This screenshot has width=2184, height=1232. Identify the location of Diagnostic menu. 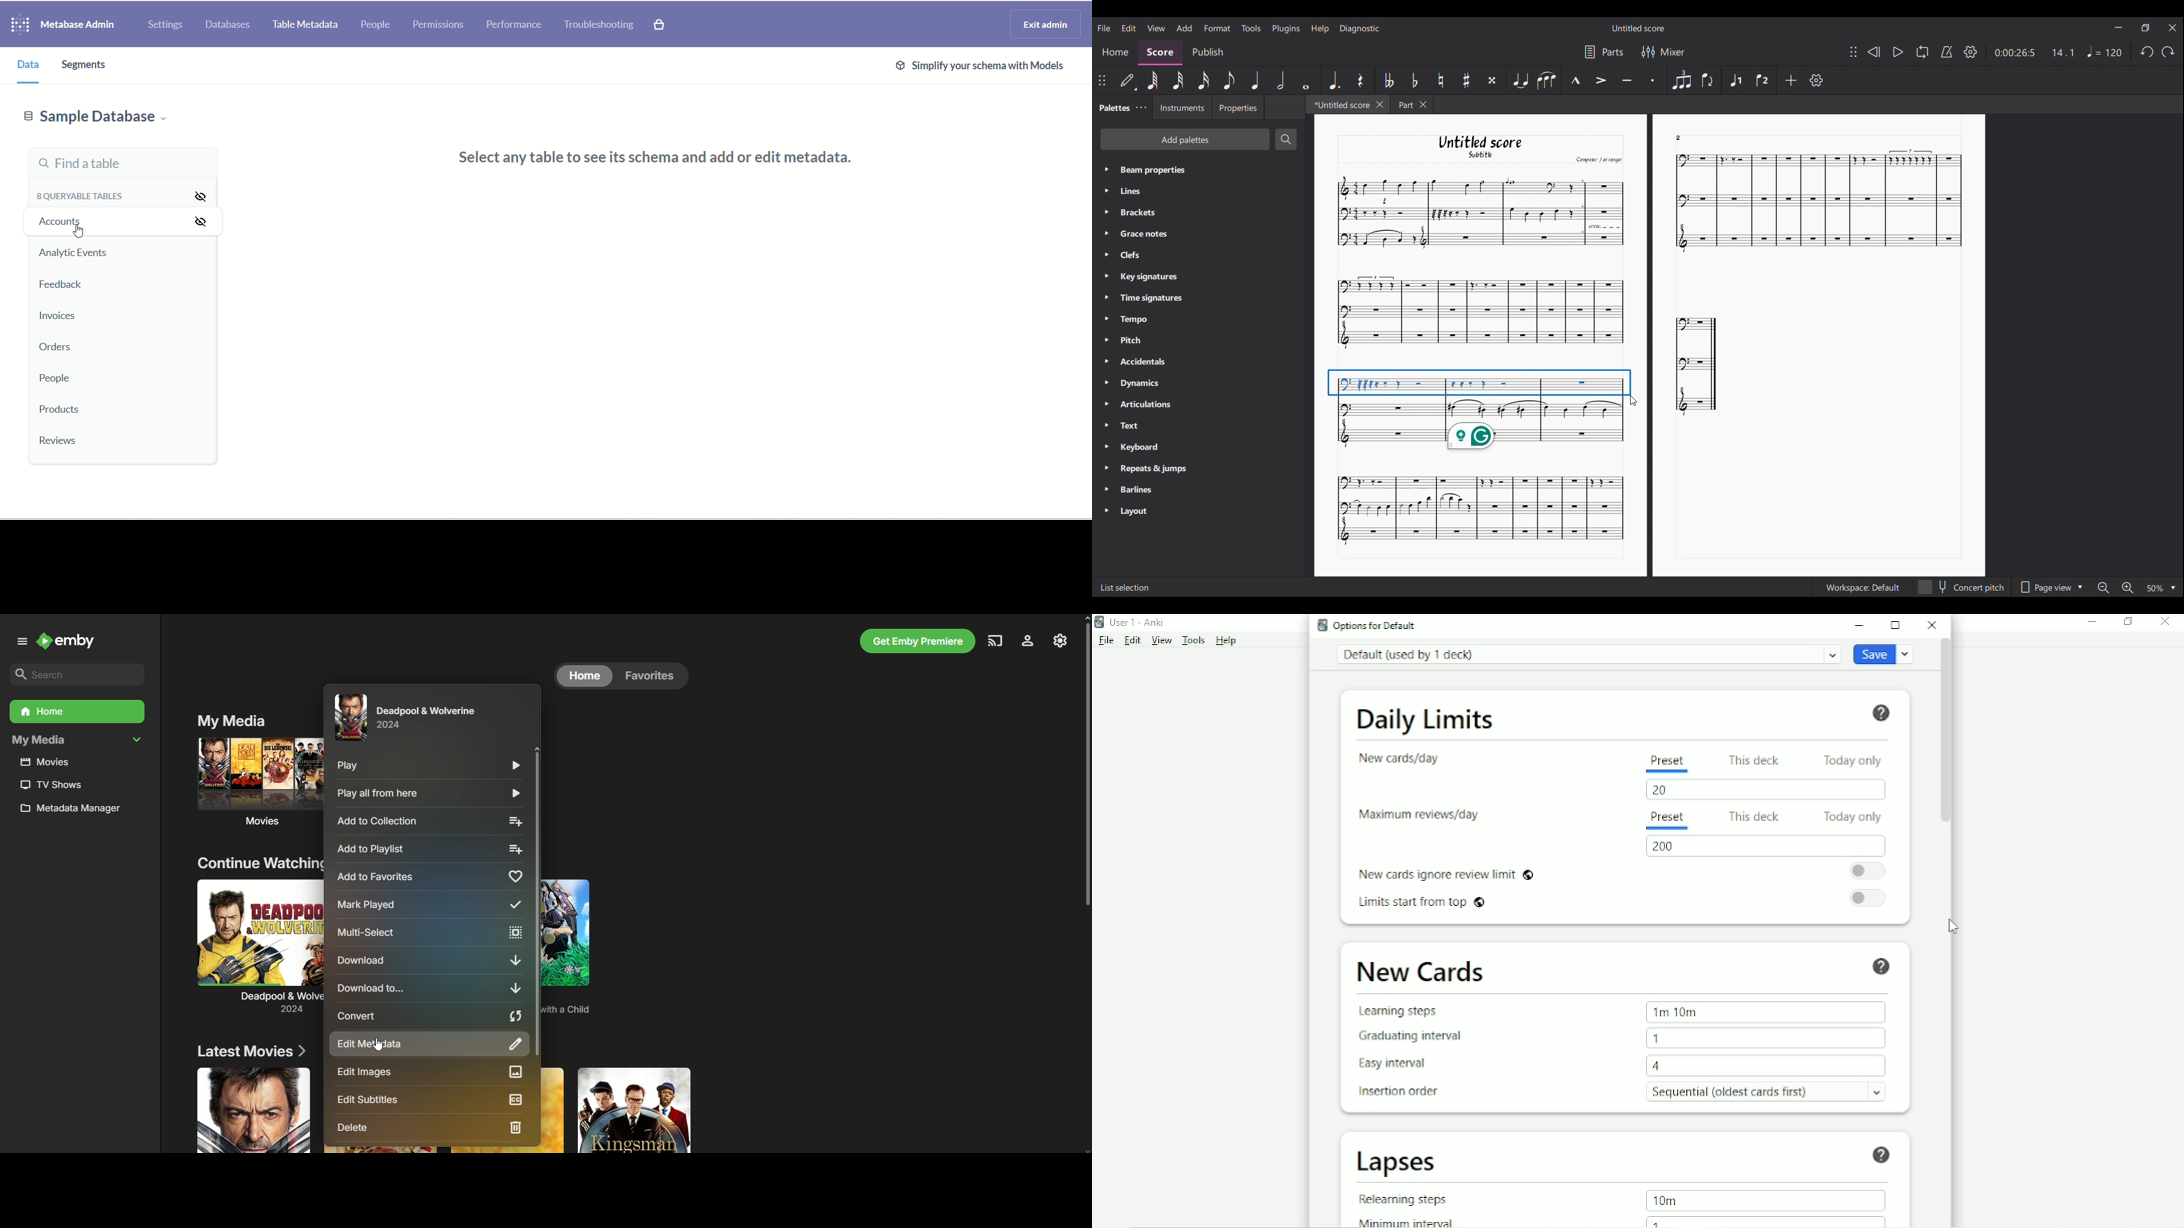
(1360, 28).